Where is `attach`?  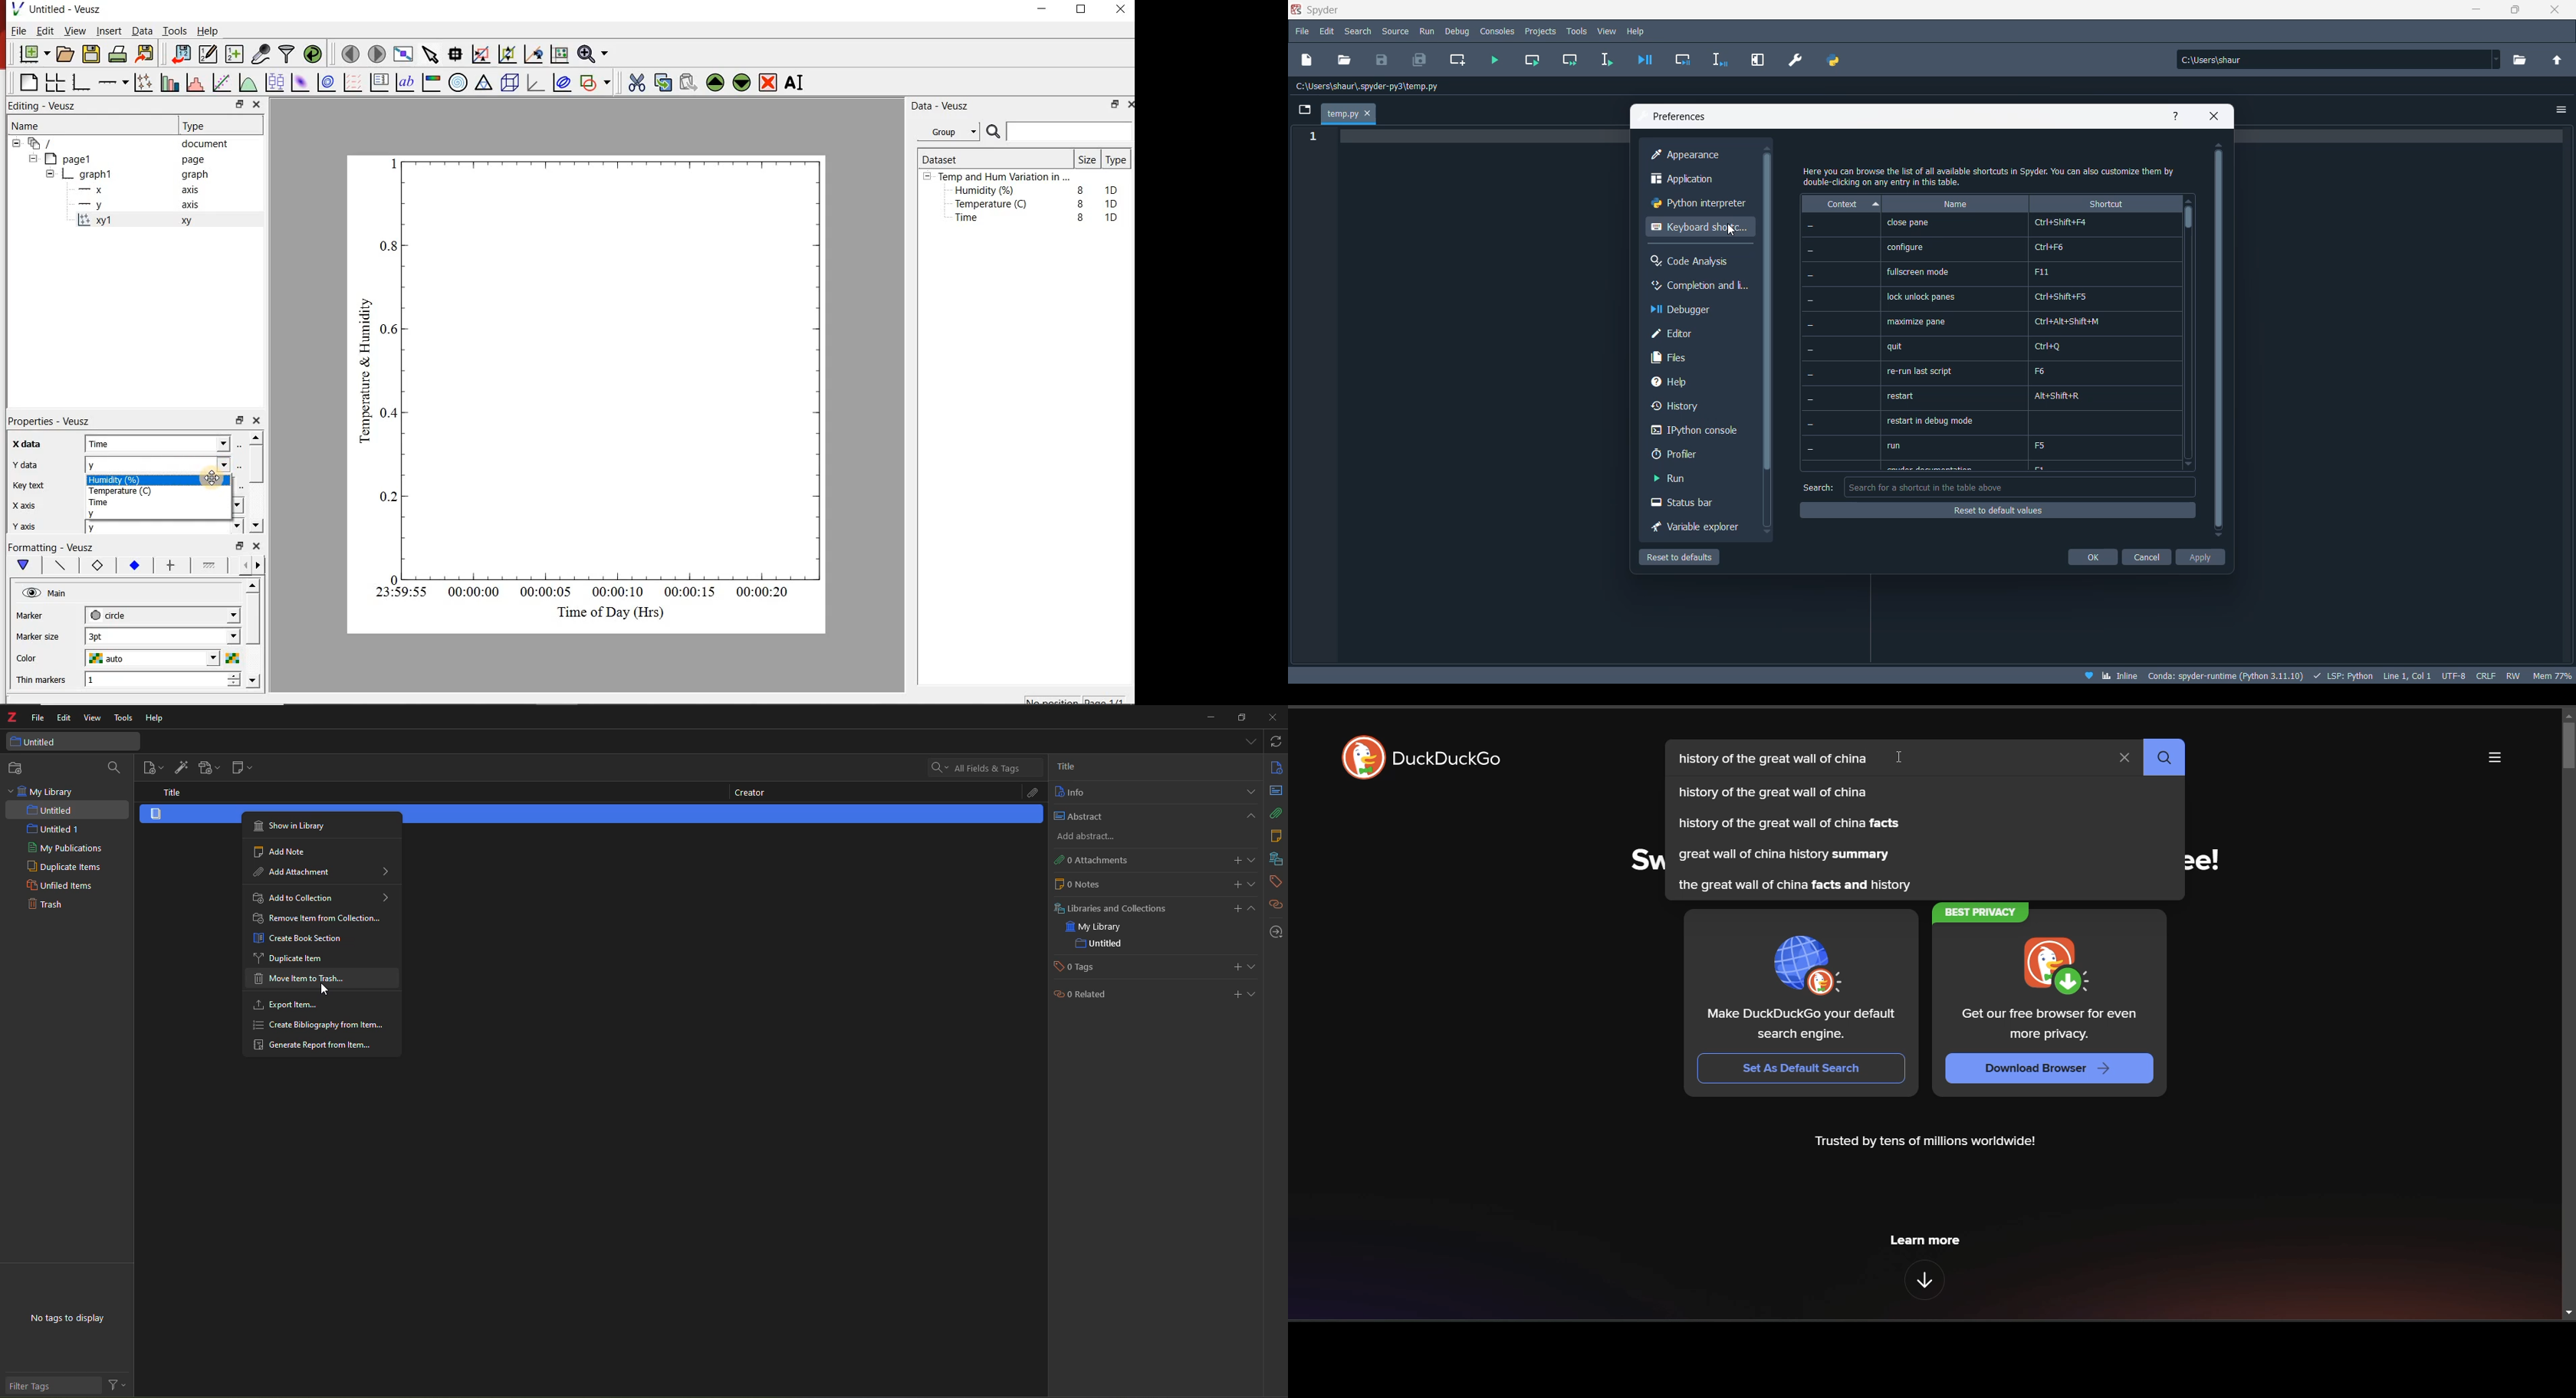 attach is located at coordinates (1277, 813).